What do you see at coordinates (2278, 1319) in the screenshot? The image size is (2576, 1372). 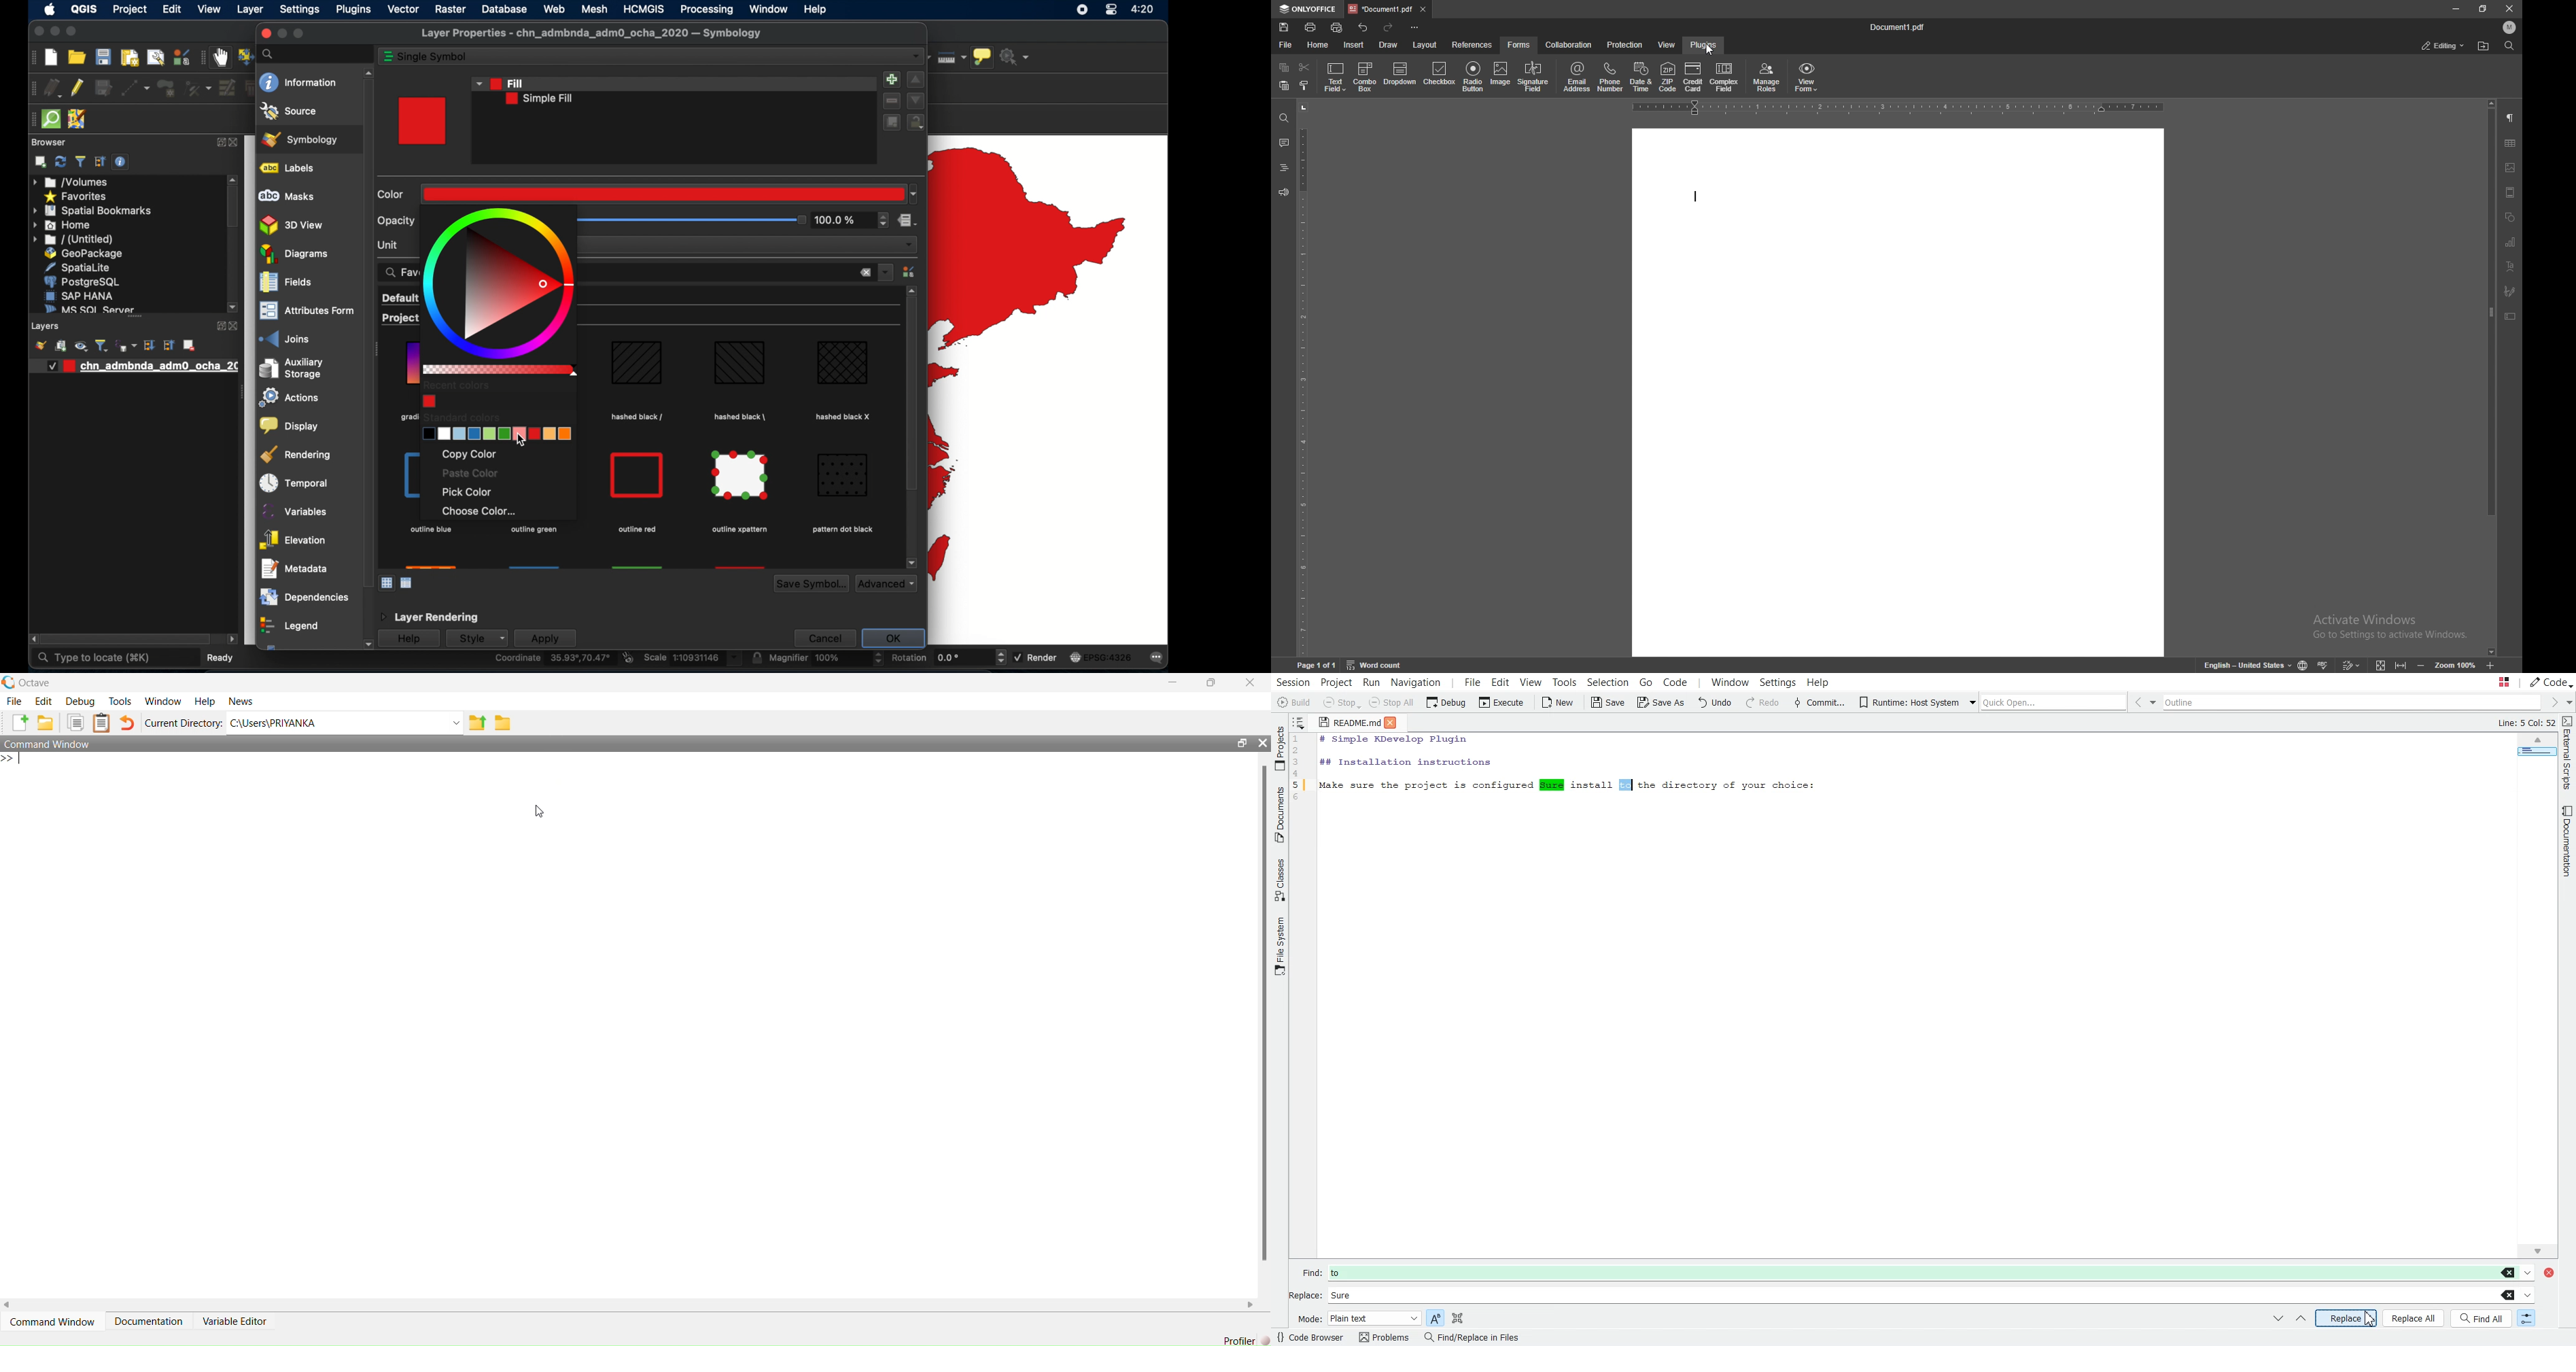 I see `Switch to next` at bounding box center [2278, 1319].